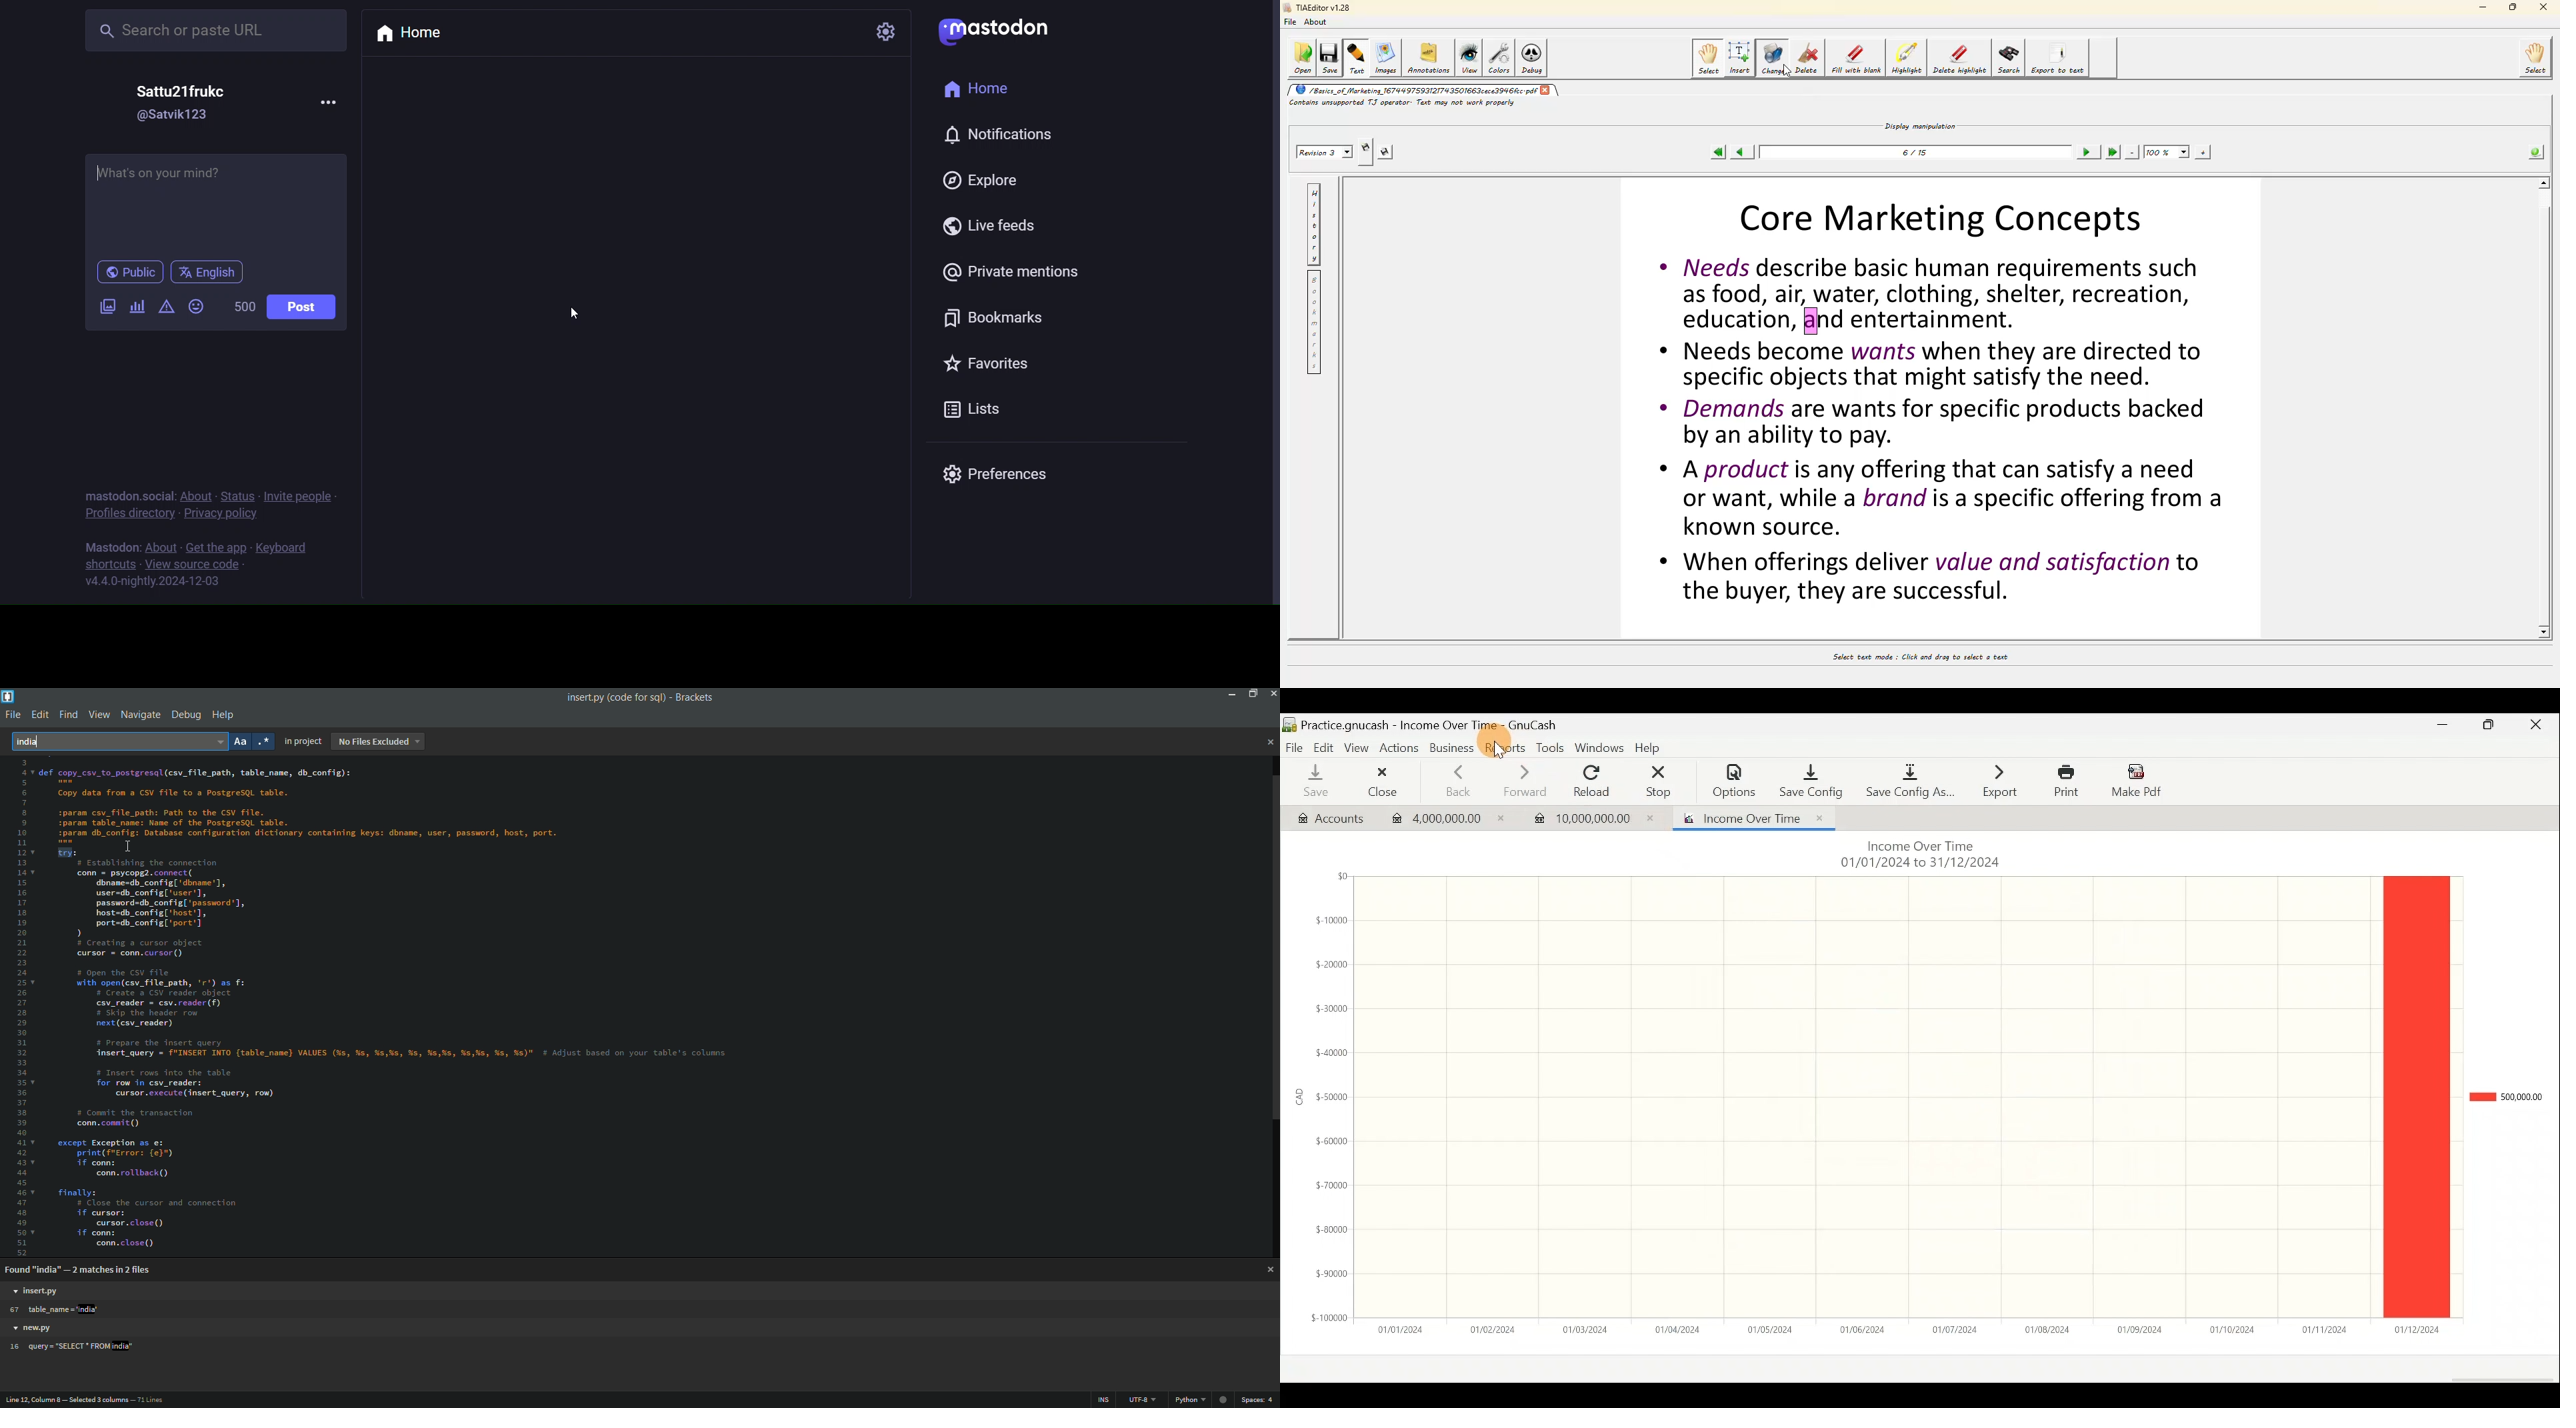 Image resolution: width=2576 pixels, height=1428 pixels. What do you see at coordinates (985, 229) in the screenshot?
I see `live feeds` at bounding box center [985, 229].